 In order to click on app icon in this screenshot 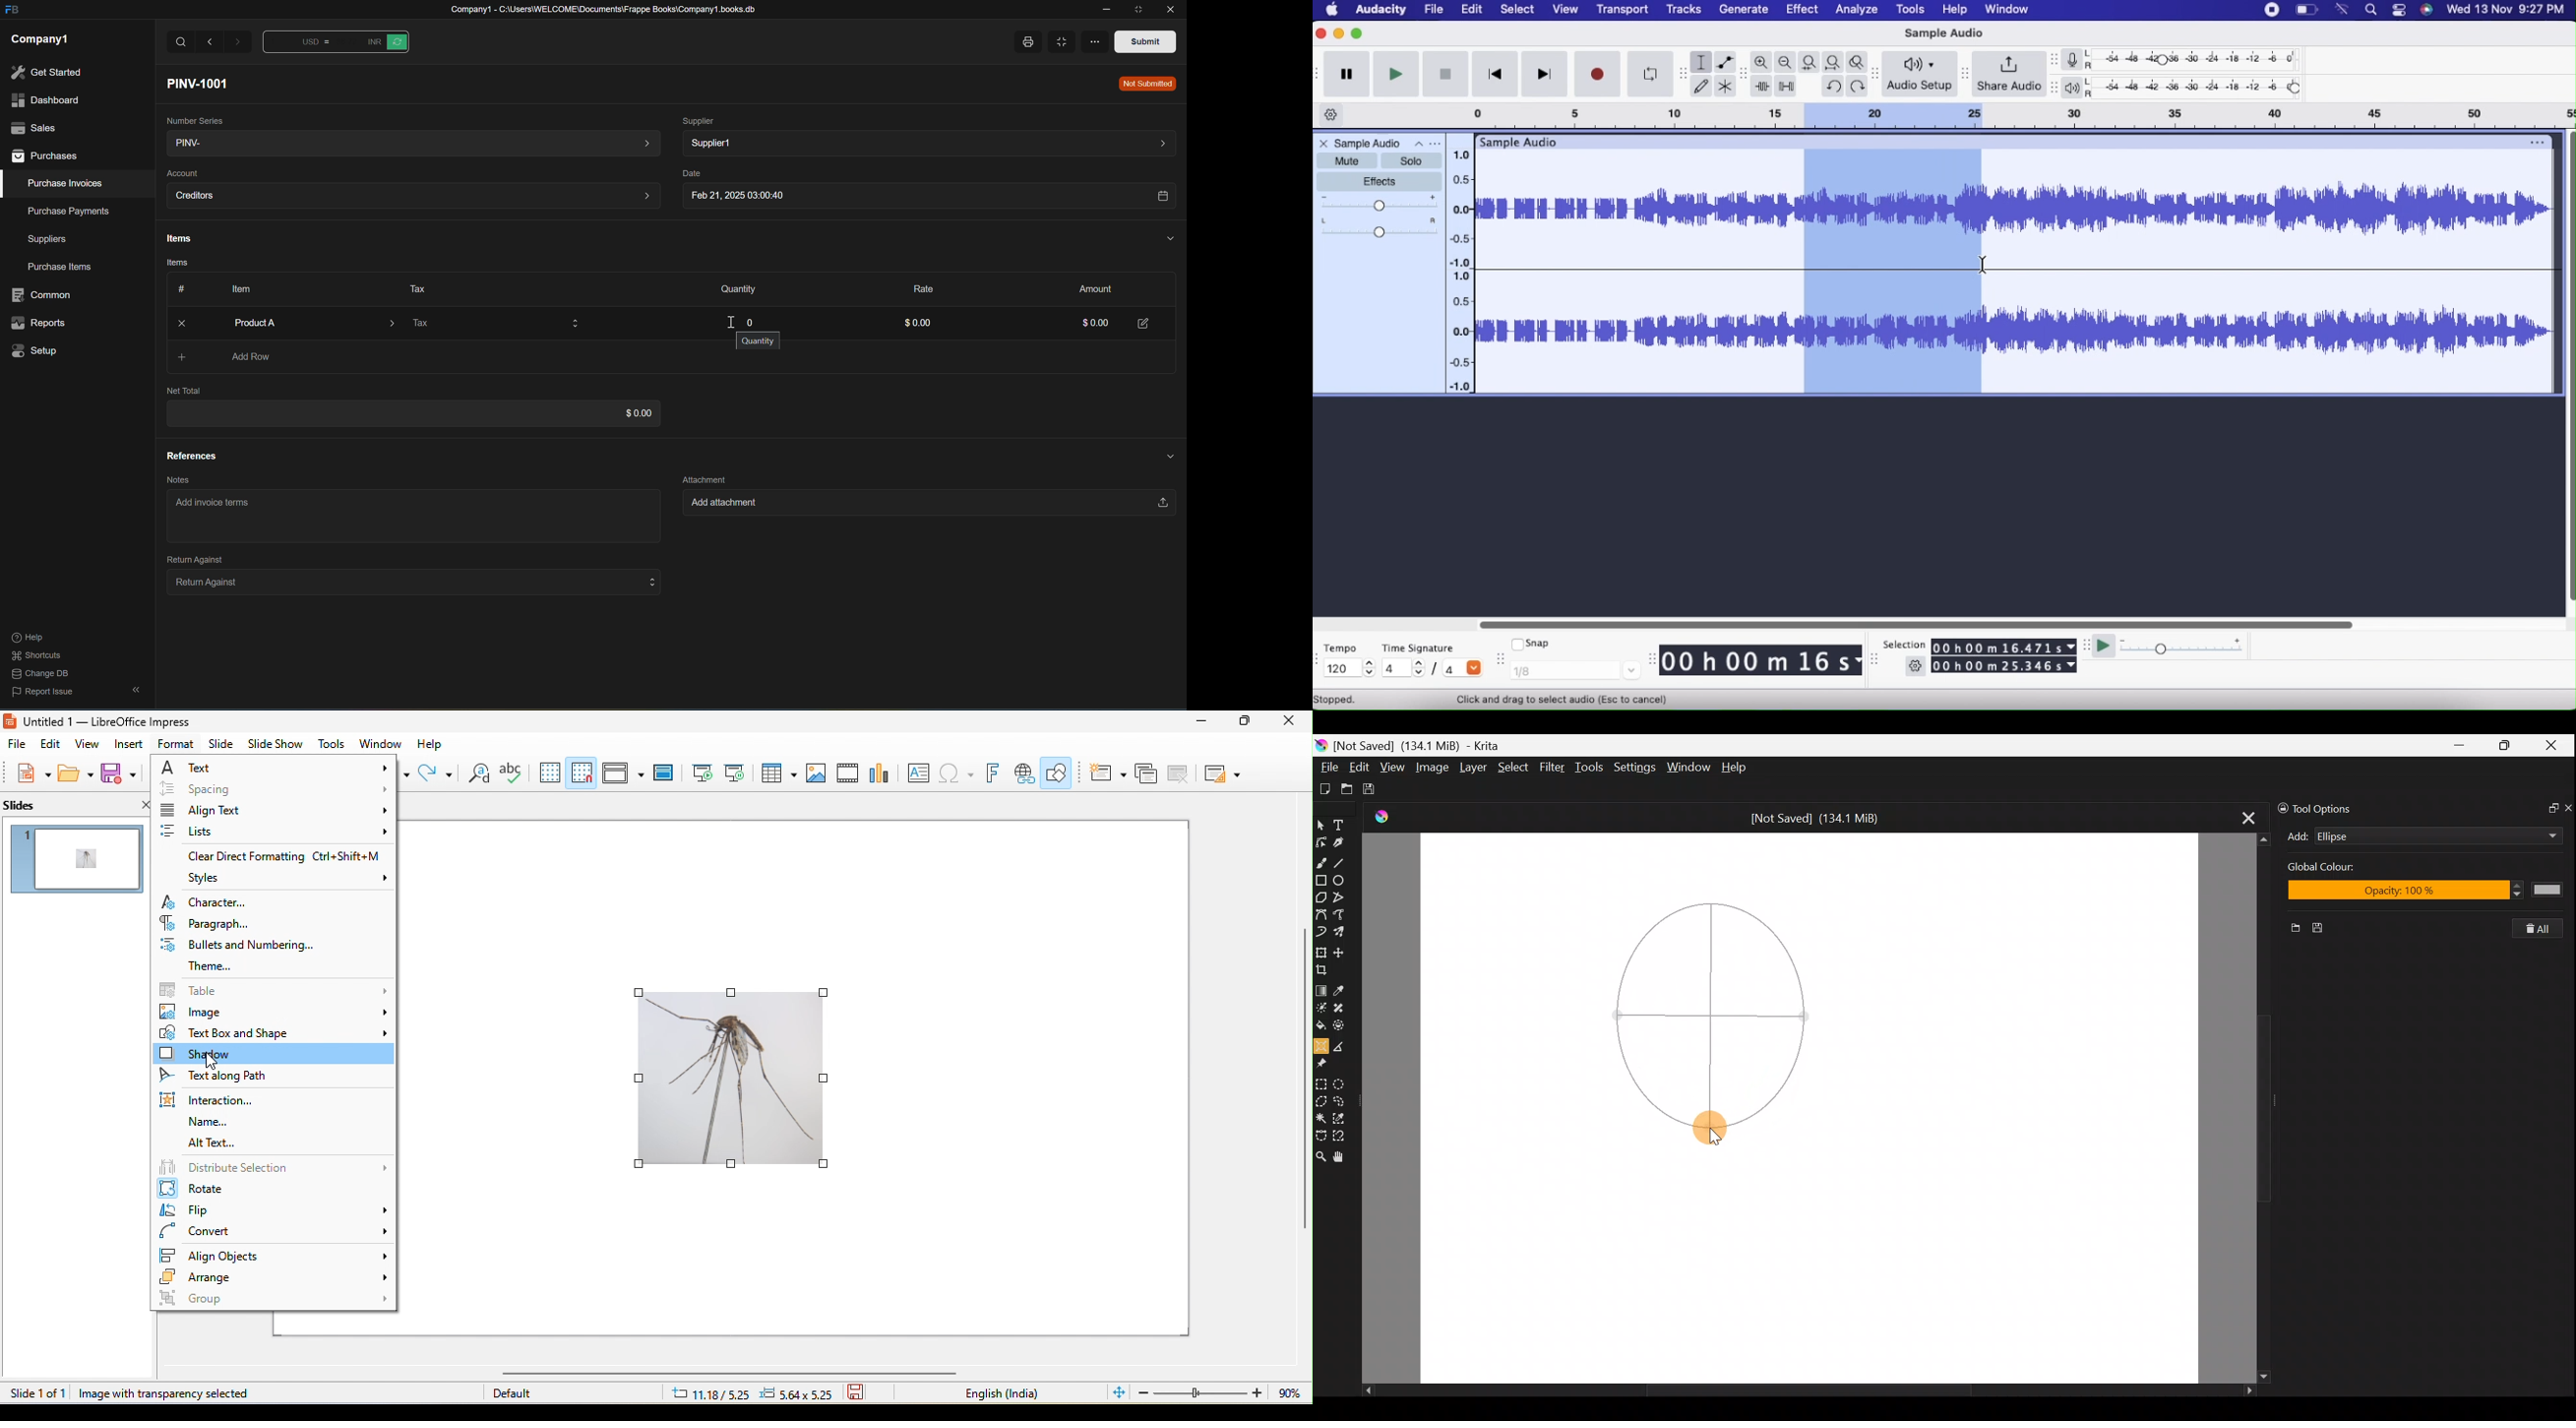, I will do `click(2427, 9)`.